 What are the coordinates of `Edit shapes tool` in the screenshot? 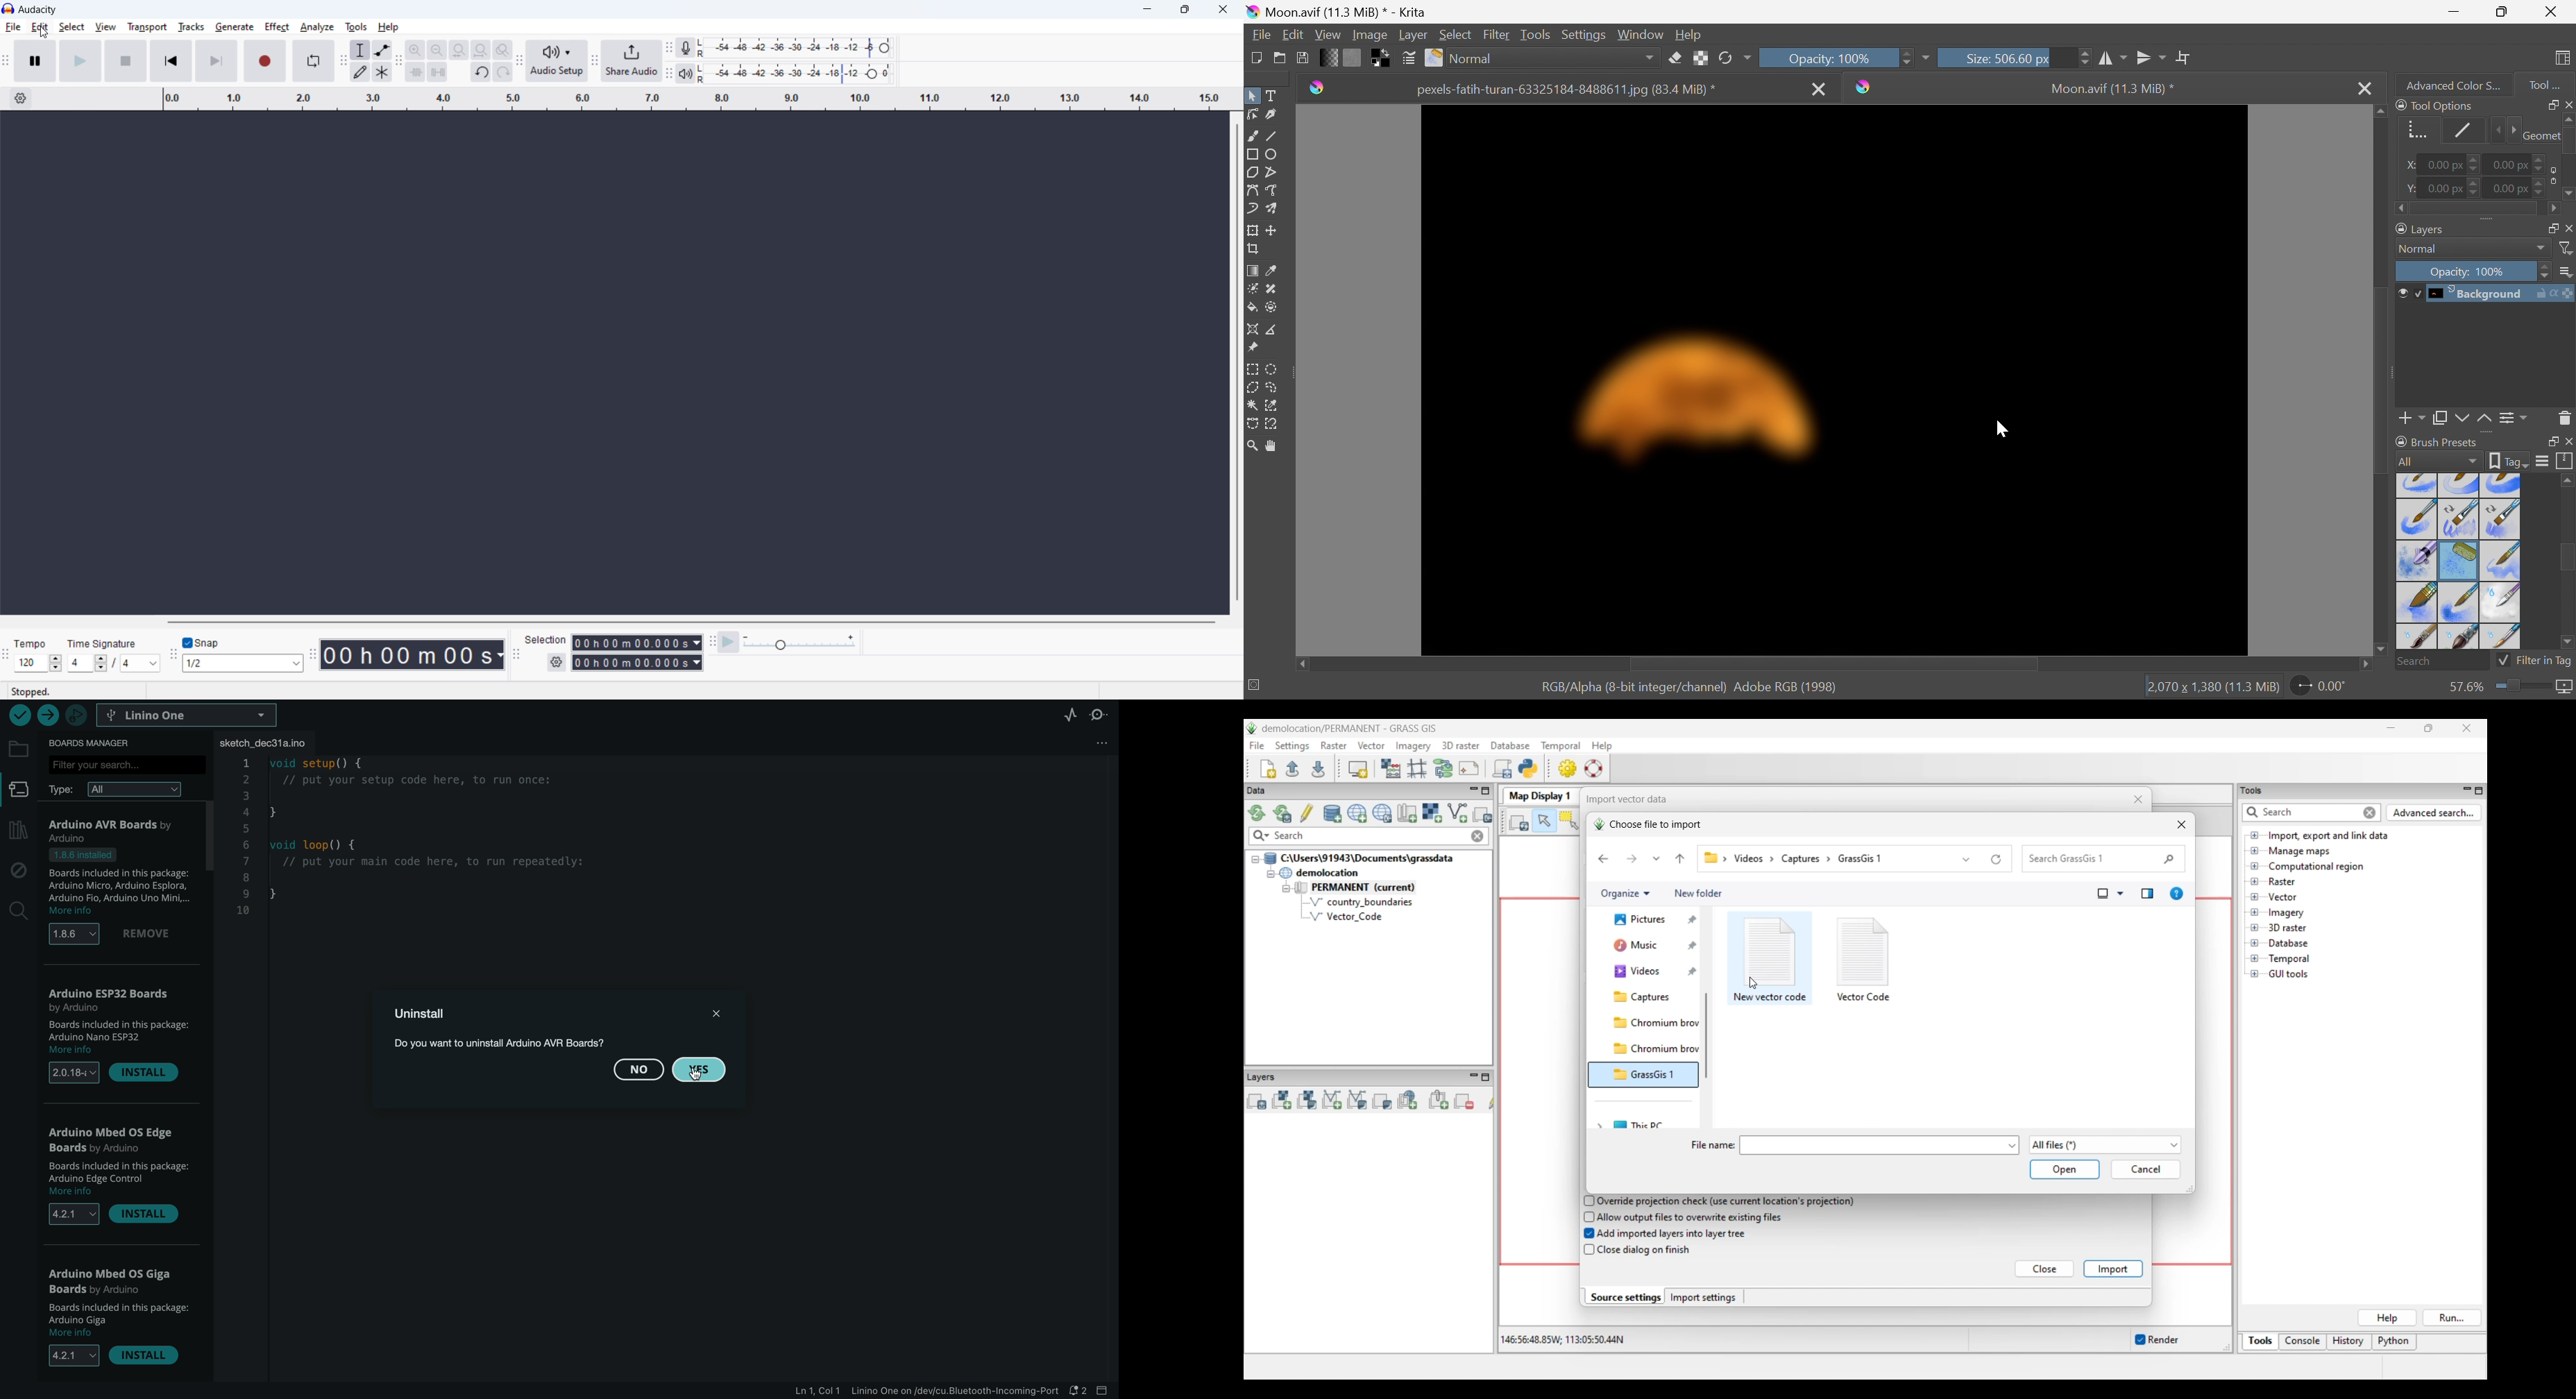 It's located at (1252, 114).